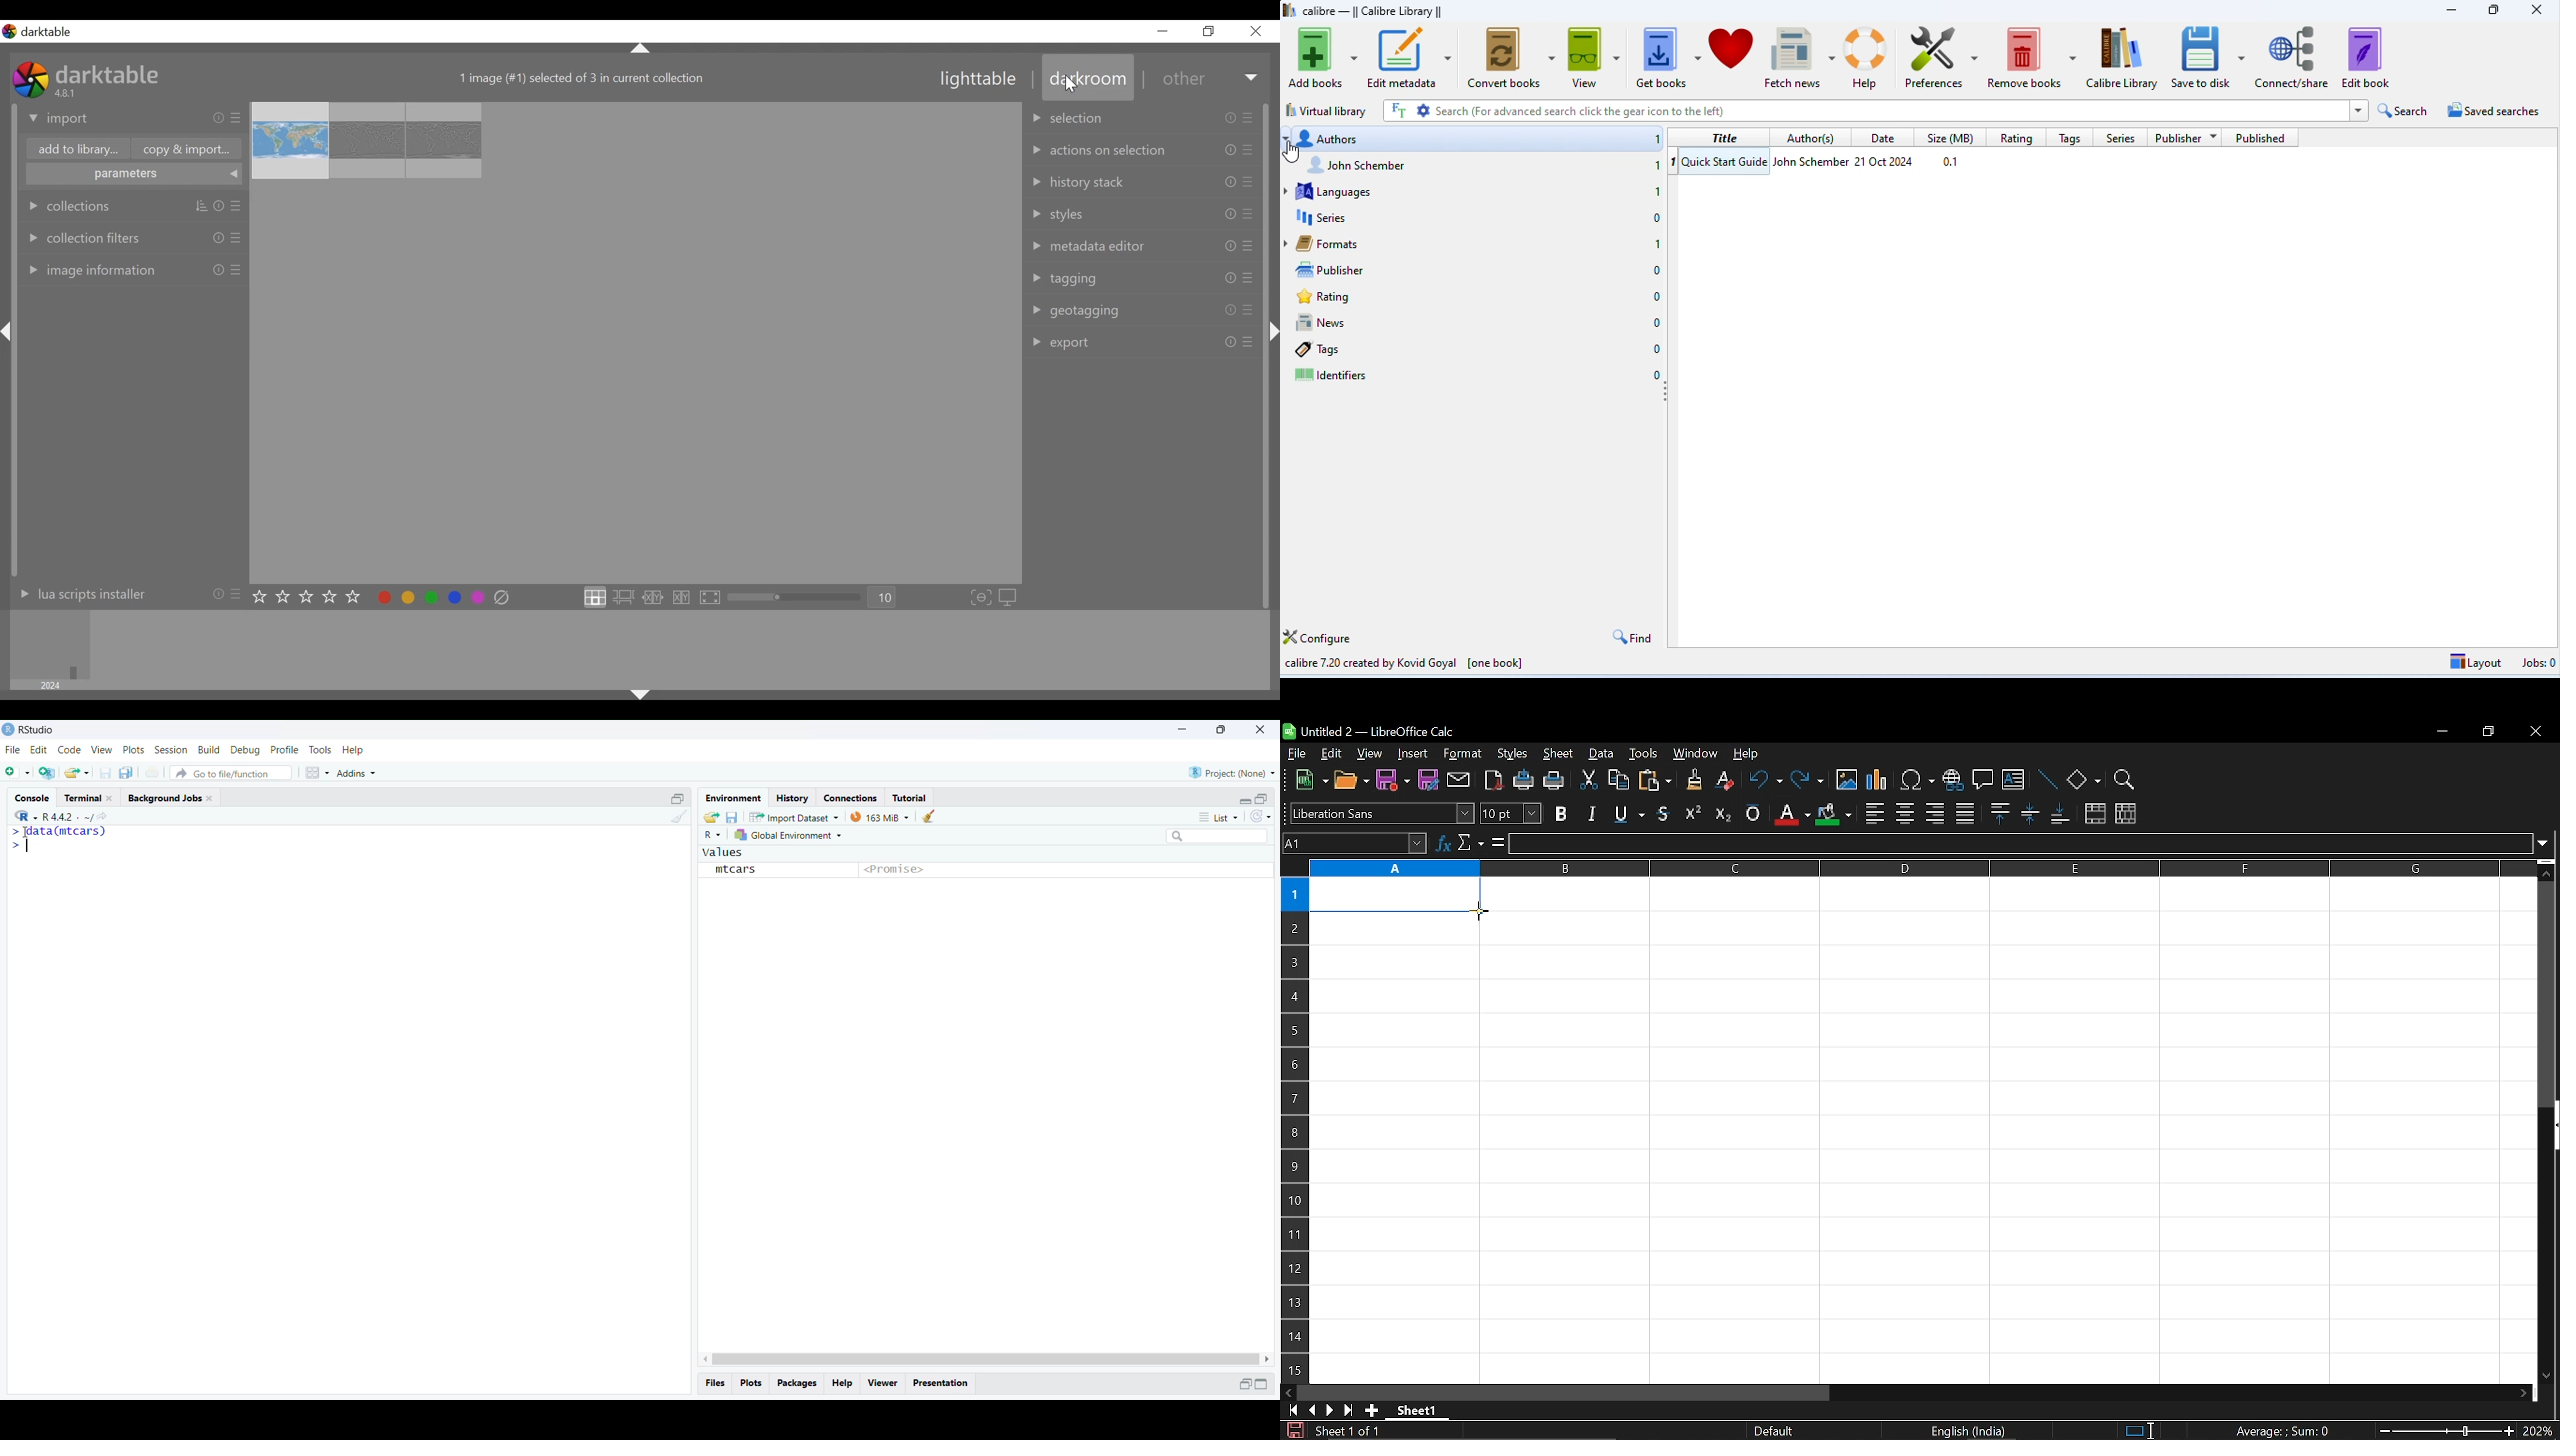  What do you see at coordinates (2030, 815) in the screenshot?
I see `center vertically` at bounding box center [2030, 815].